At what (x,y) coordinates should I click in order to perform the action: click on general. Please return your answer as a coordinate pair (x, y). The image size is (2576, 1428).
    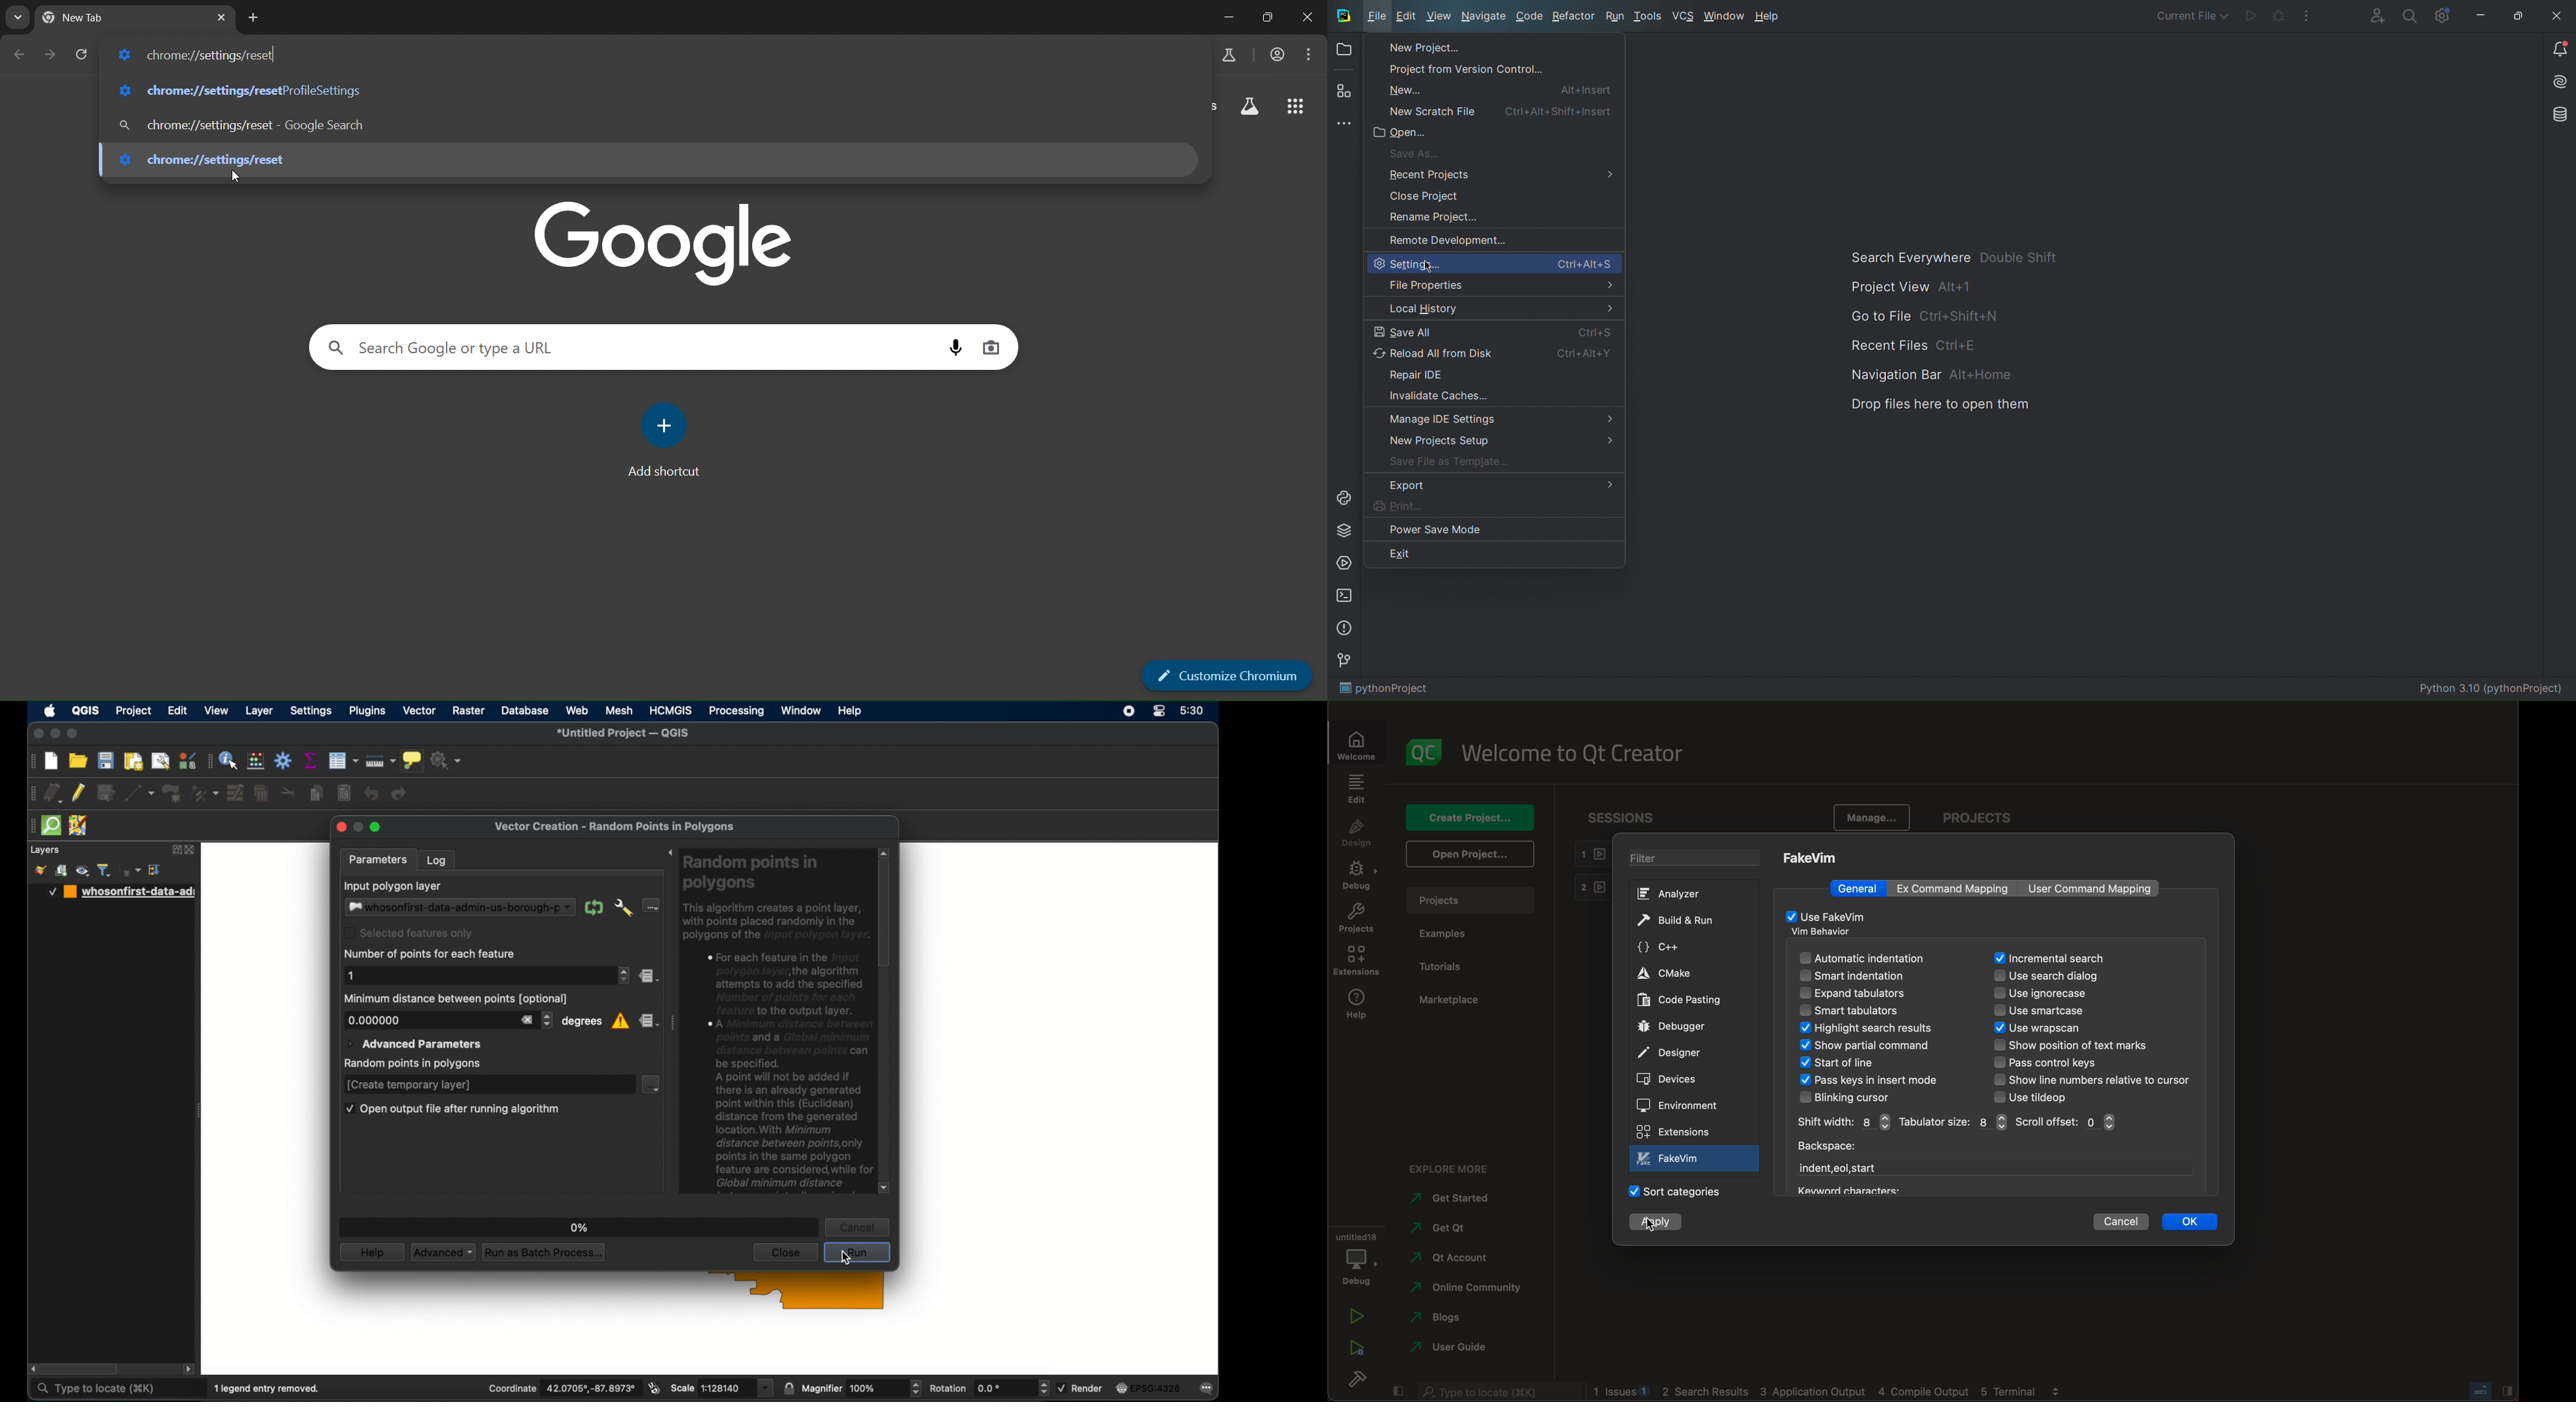
    Looking at the image, I should click on (1861, 888).